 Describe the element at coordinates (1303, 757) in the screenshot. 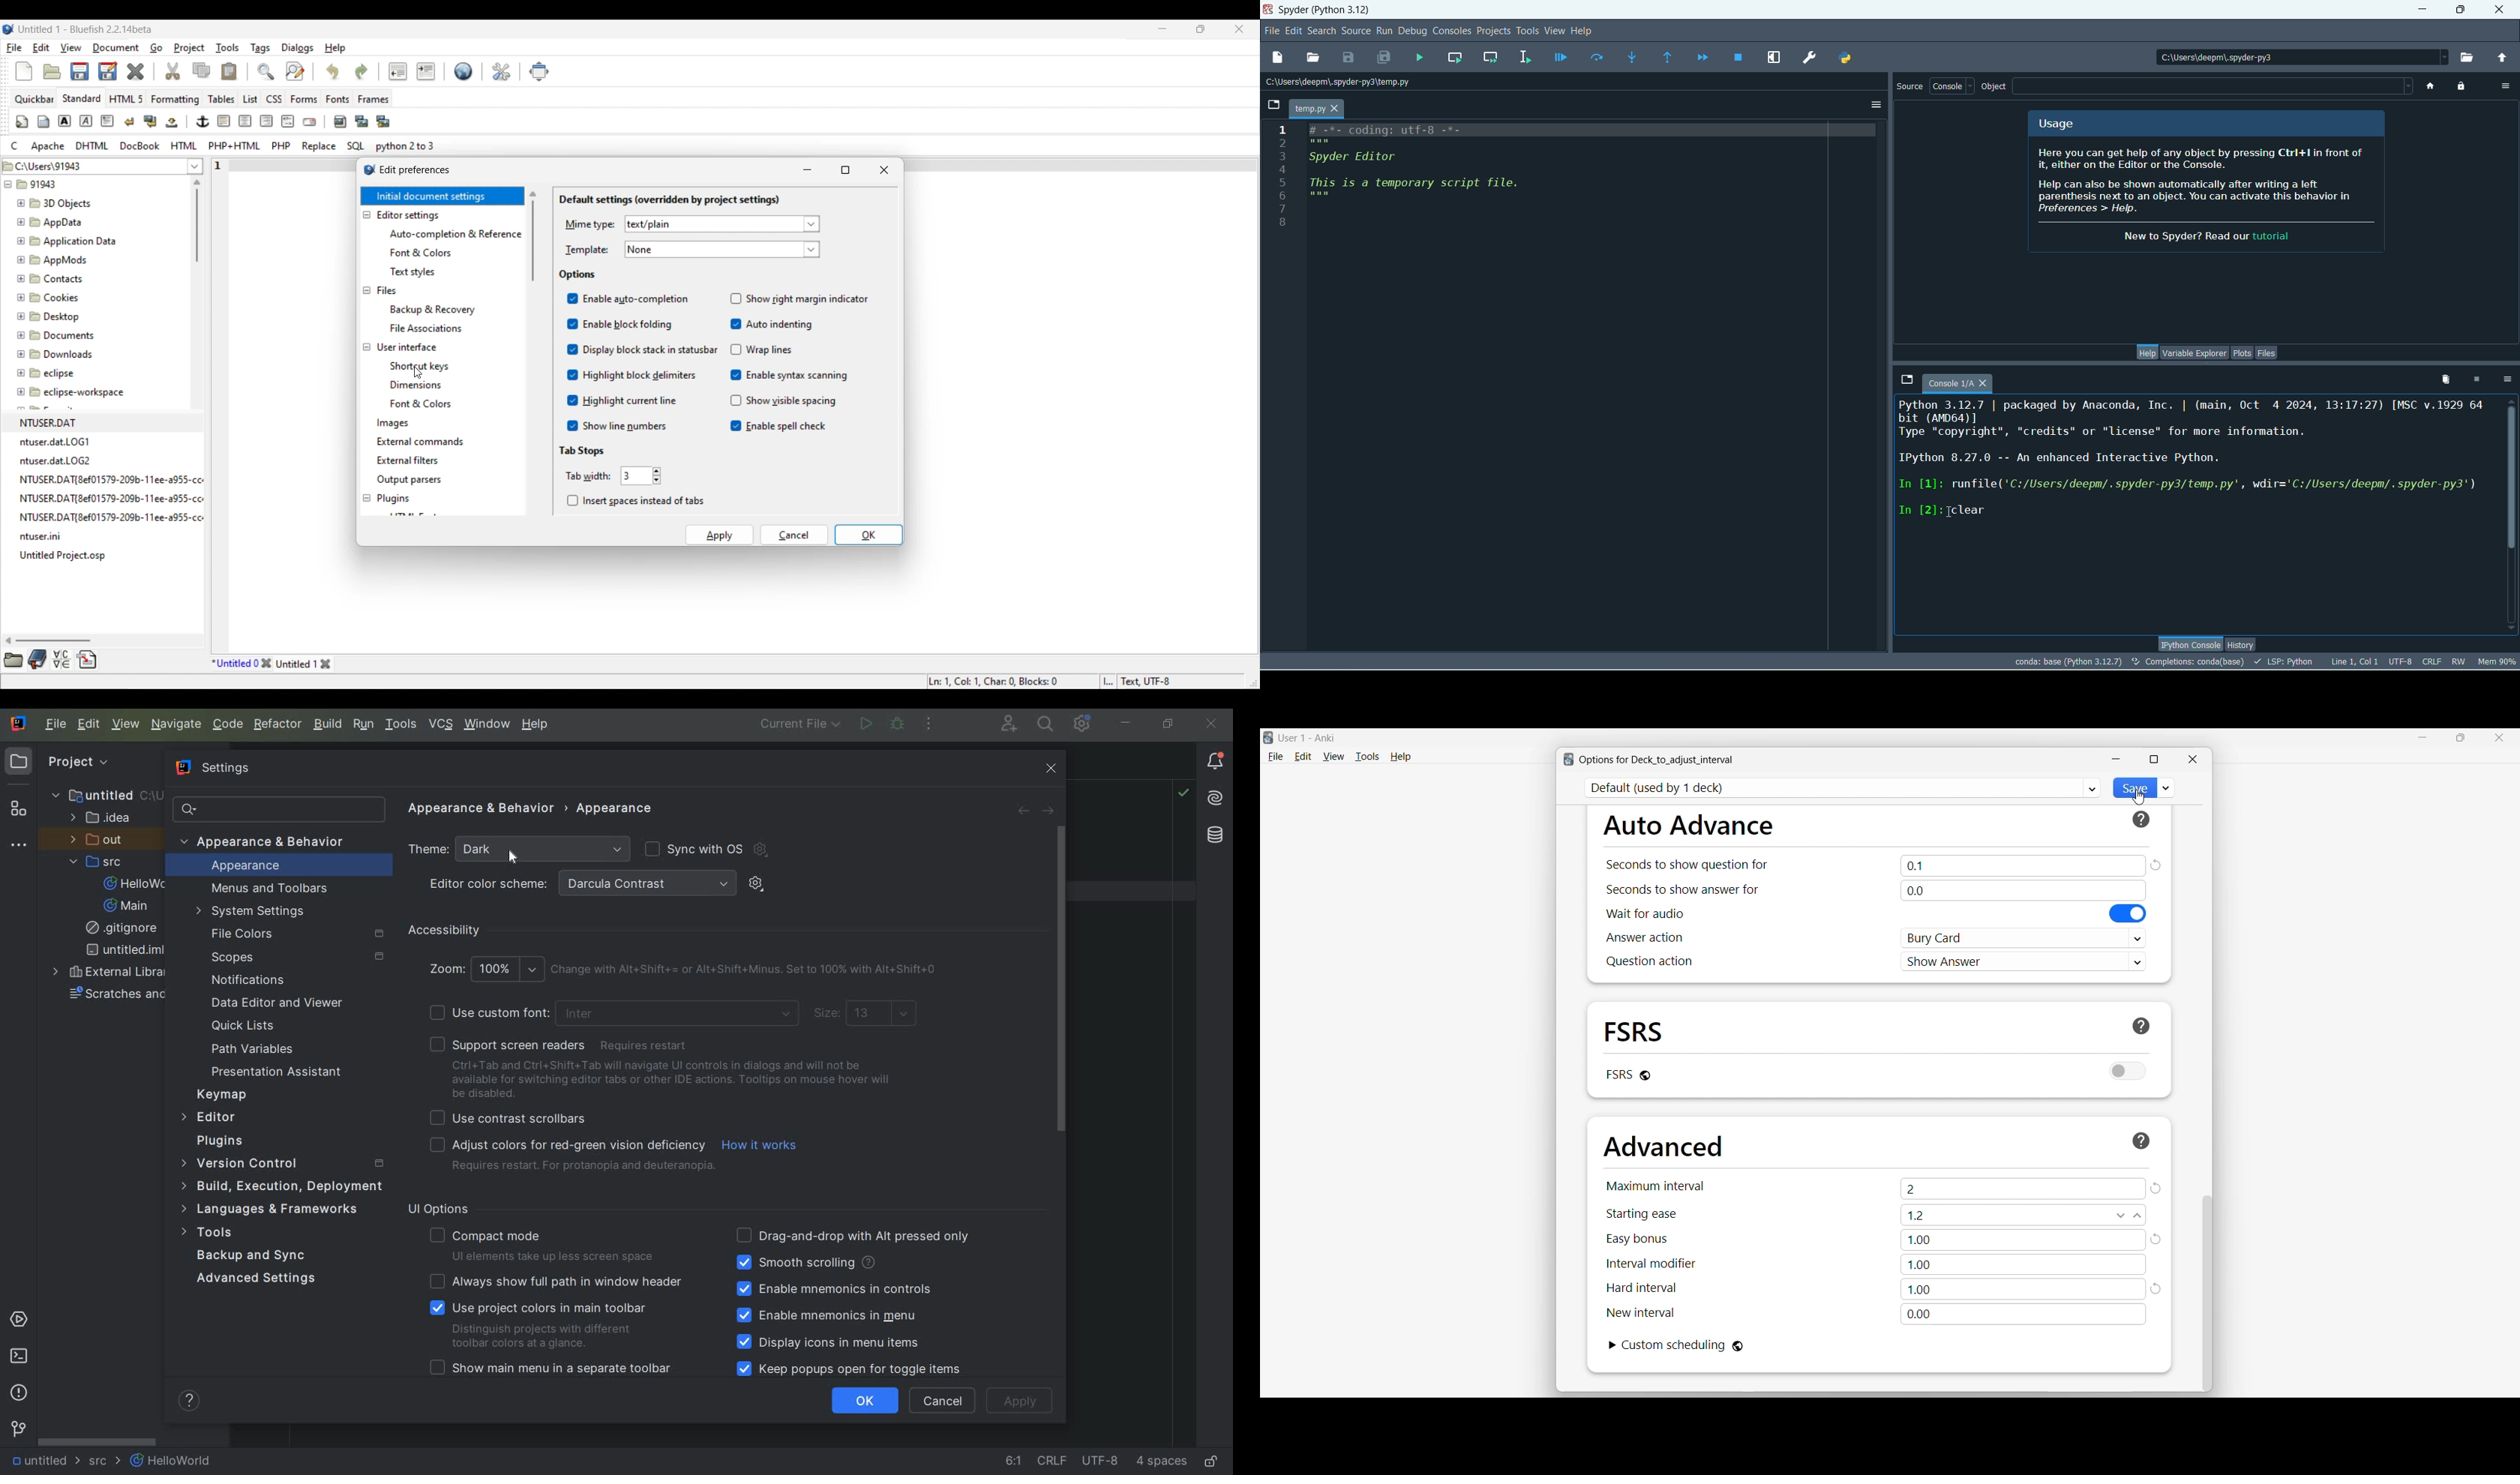

I see `Edit menu` at that location.